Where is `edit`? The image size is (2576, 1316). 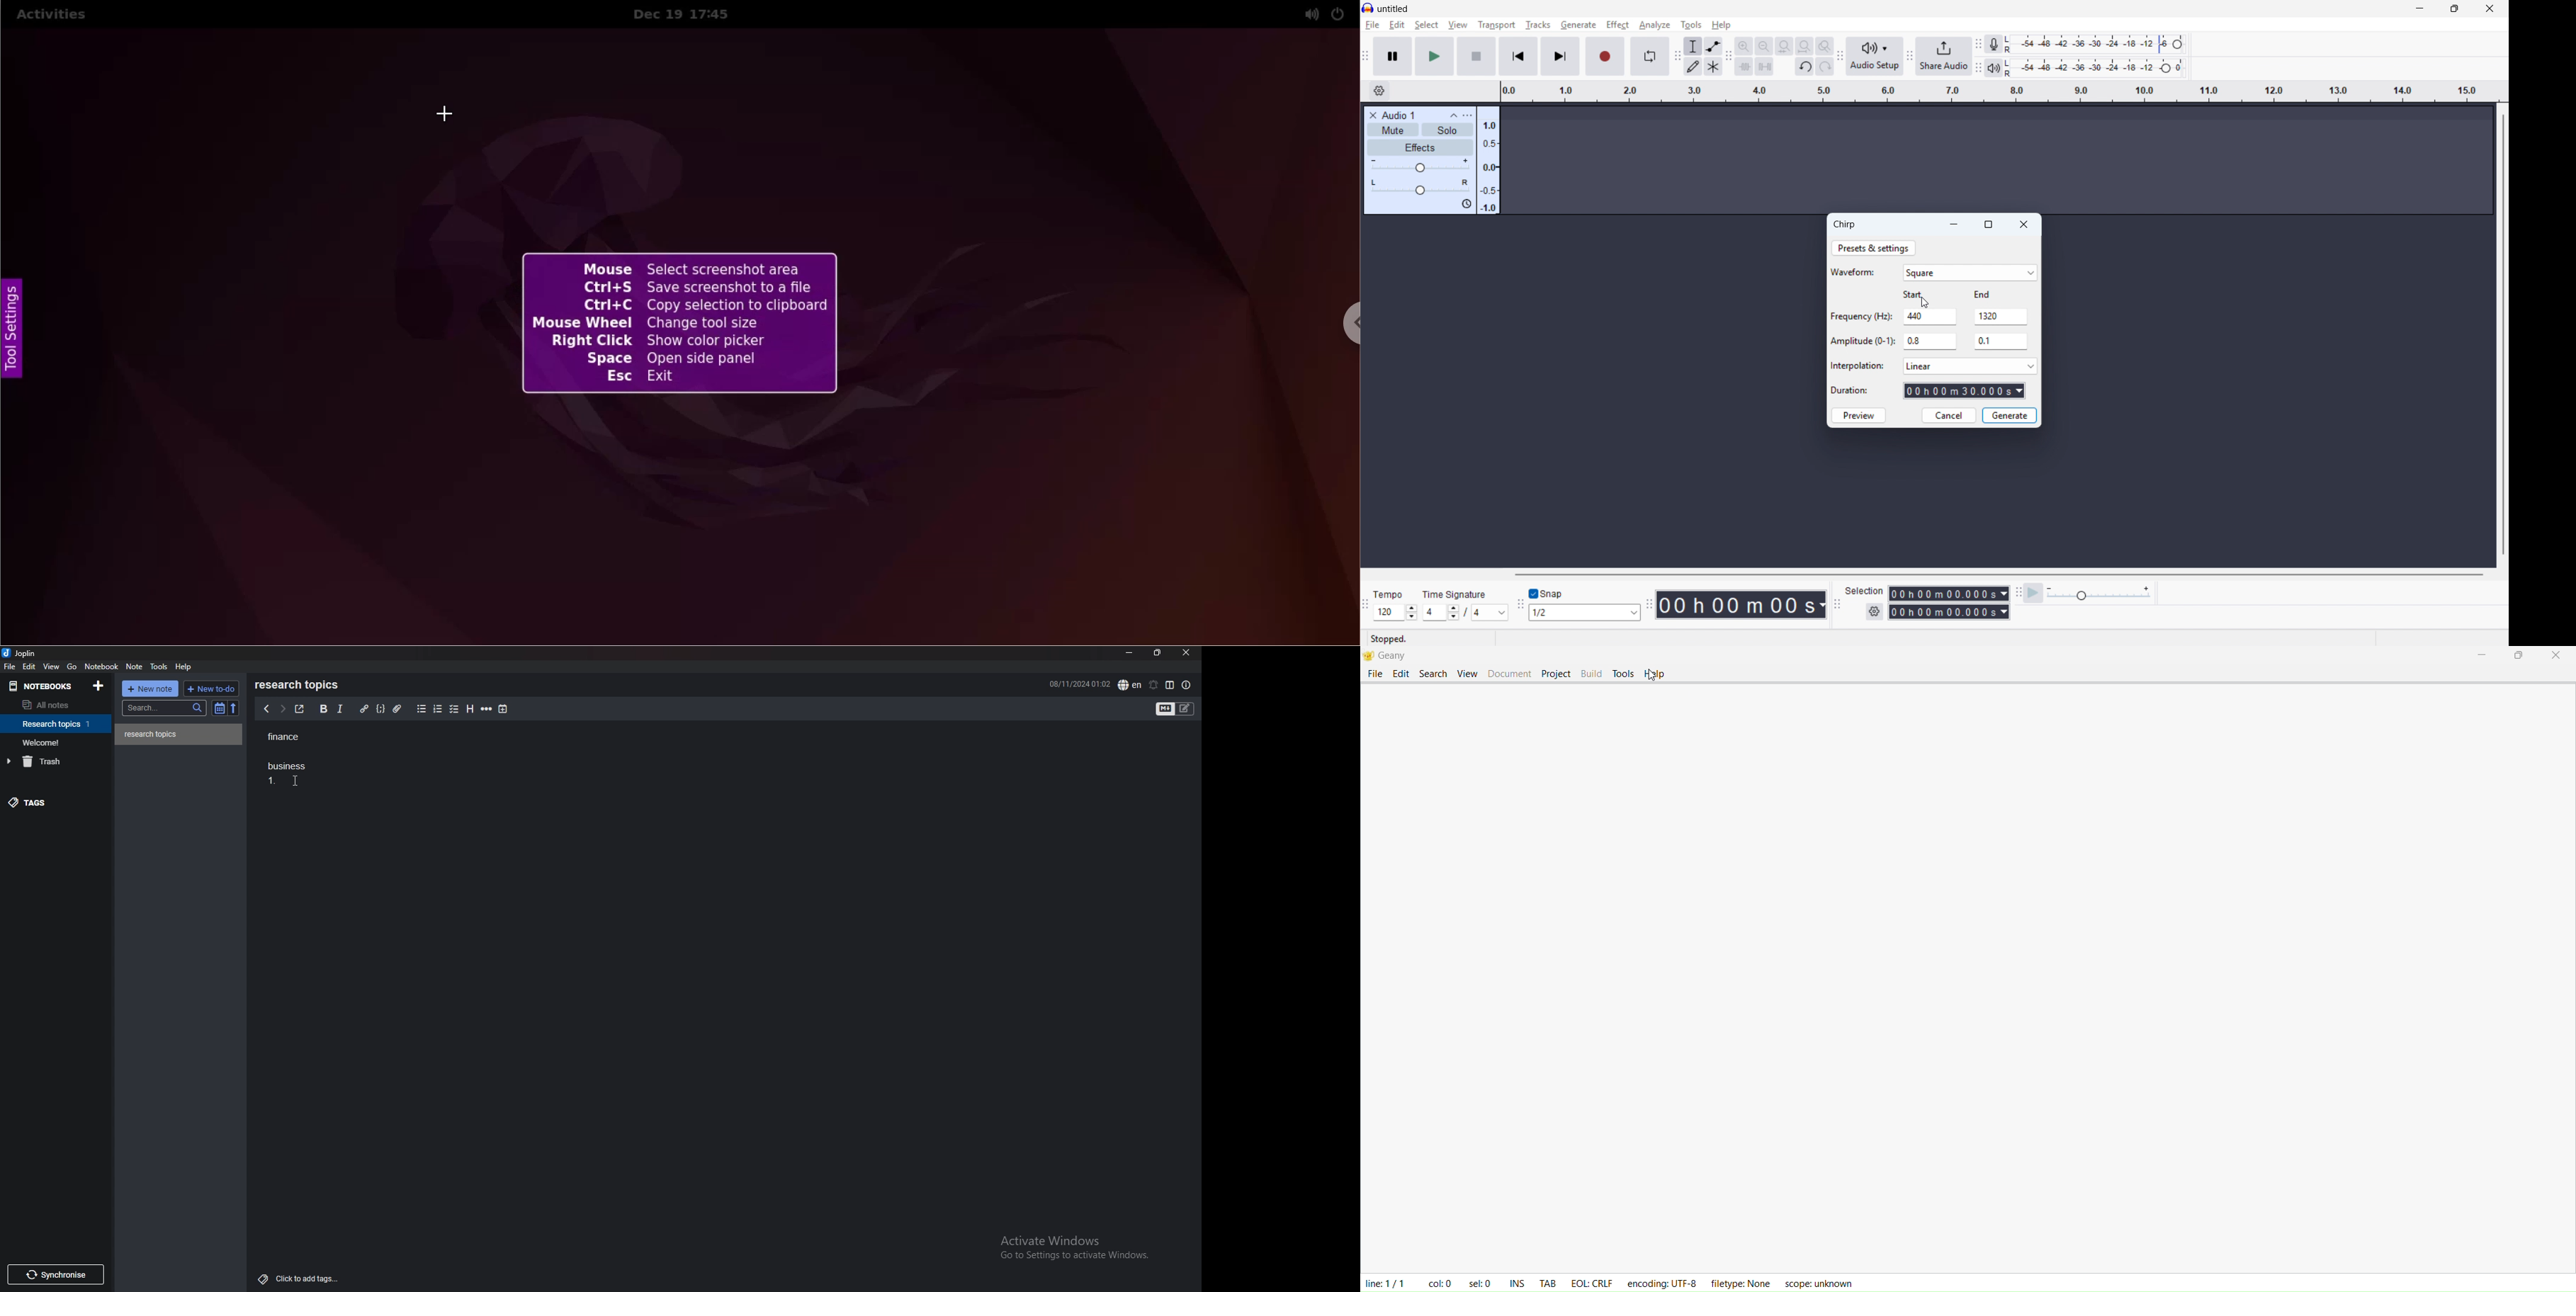 edit is located at coordinates (29, 666).